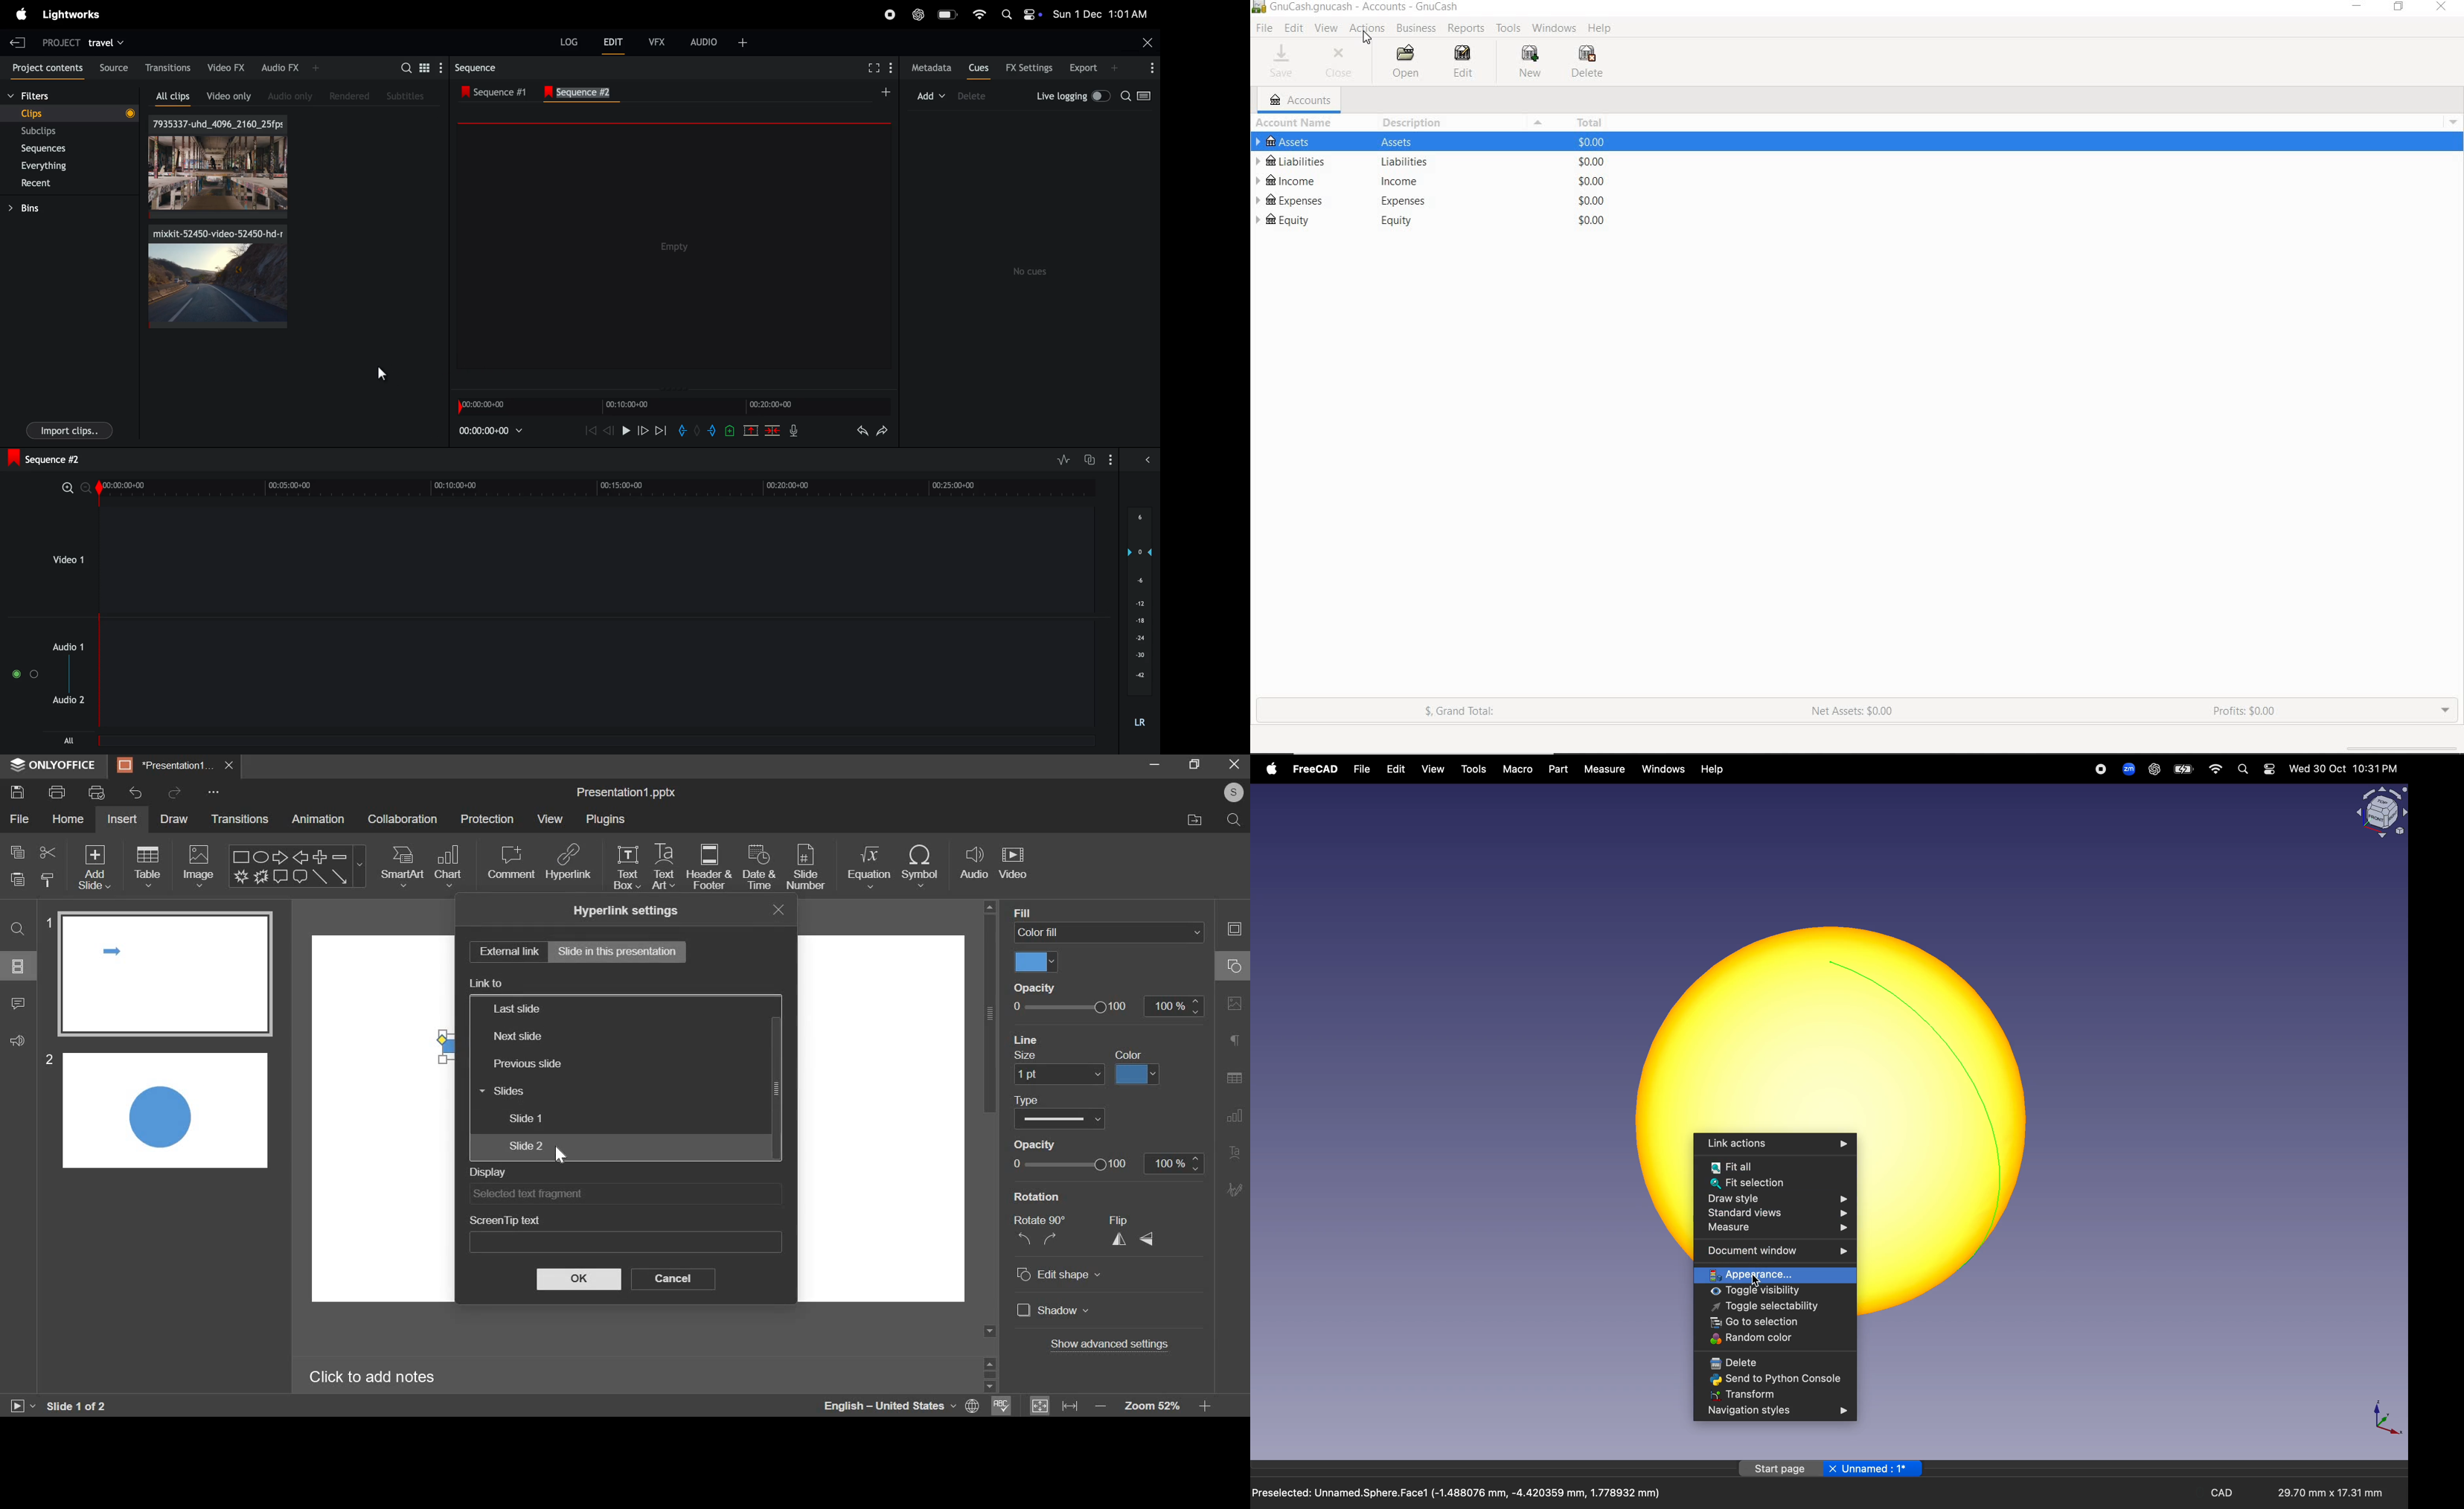  What do you see at coordinates (1344, 65) in the screenshot?
I see `CLOSE` at bounding box center [1344, 65].